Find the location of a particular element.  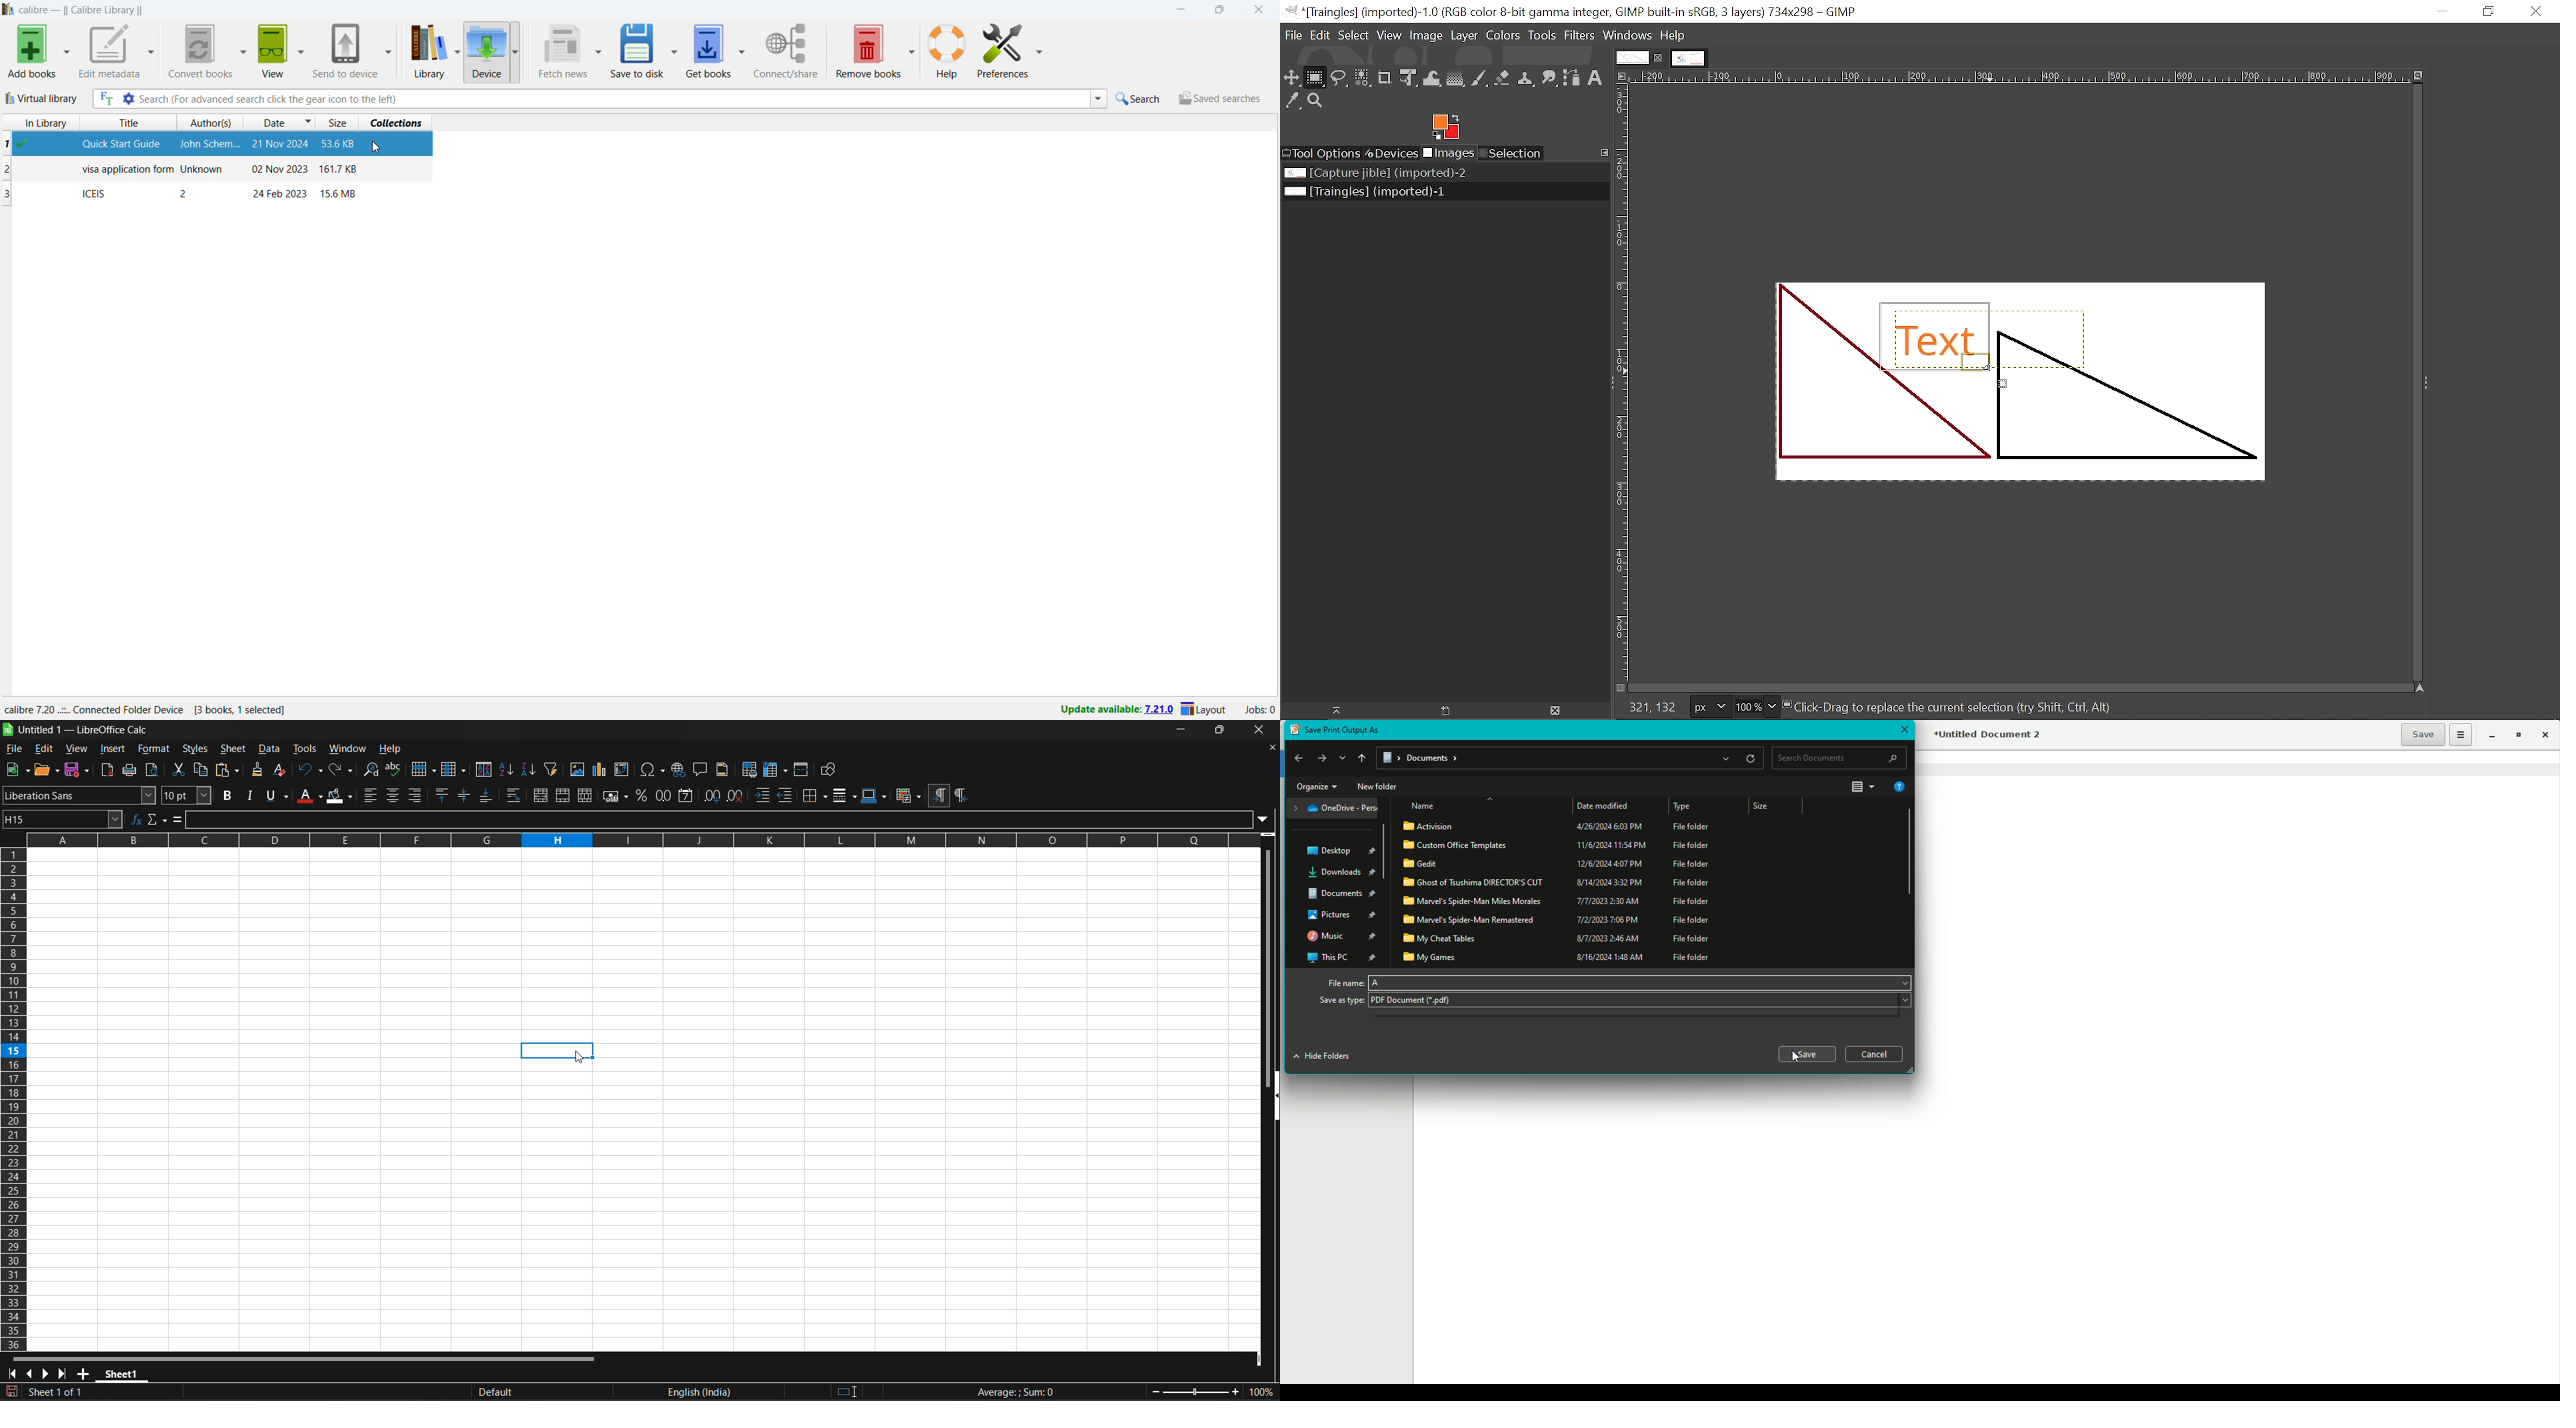

edit metadata is located at coordinates (109, 51).